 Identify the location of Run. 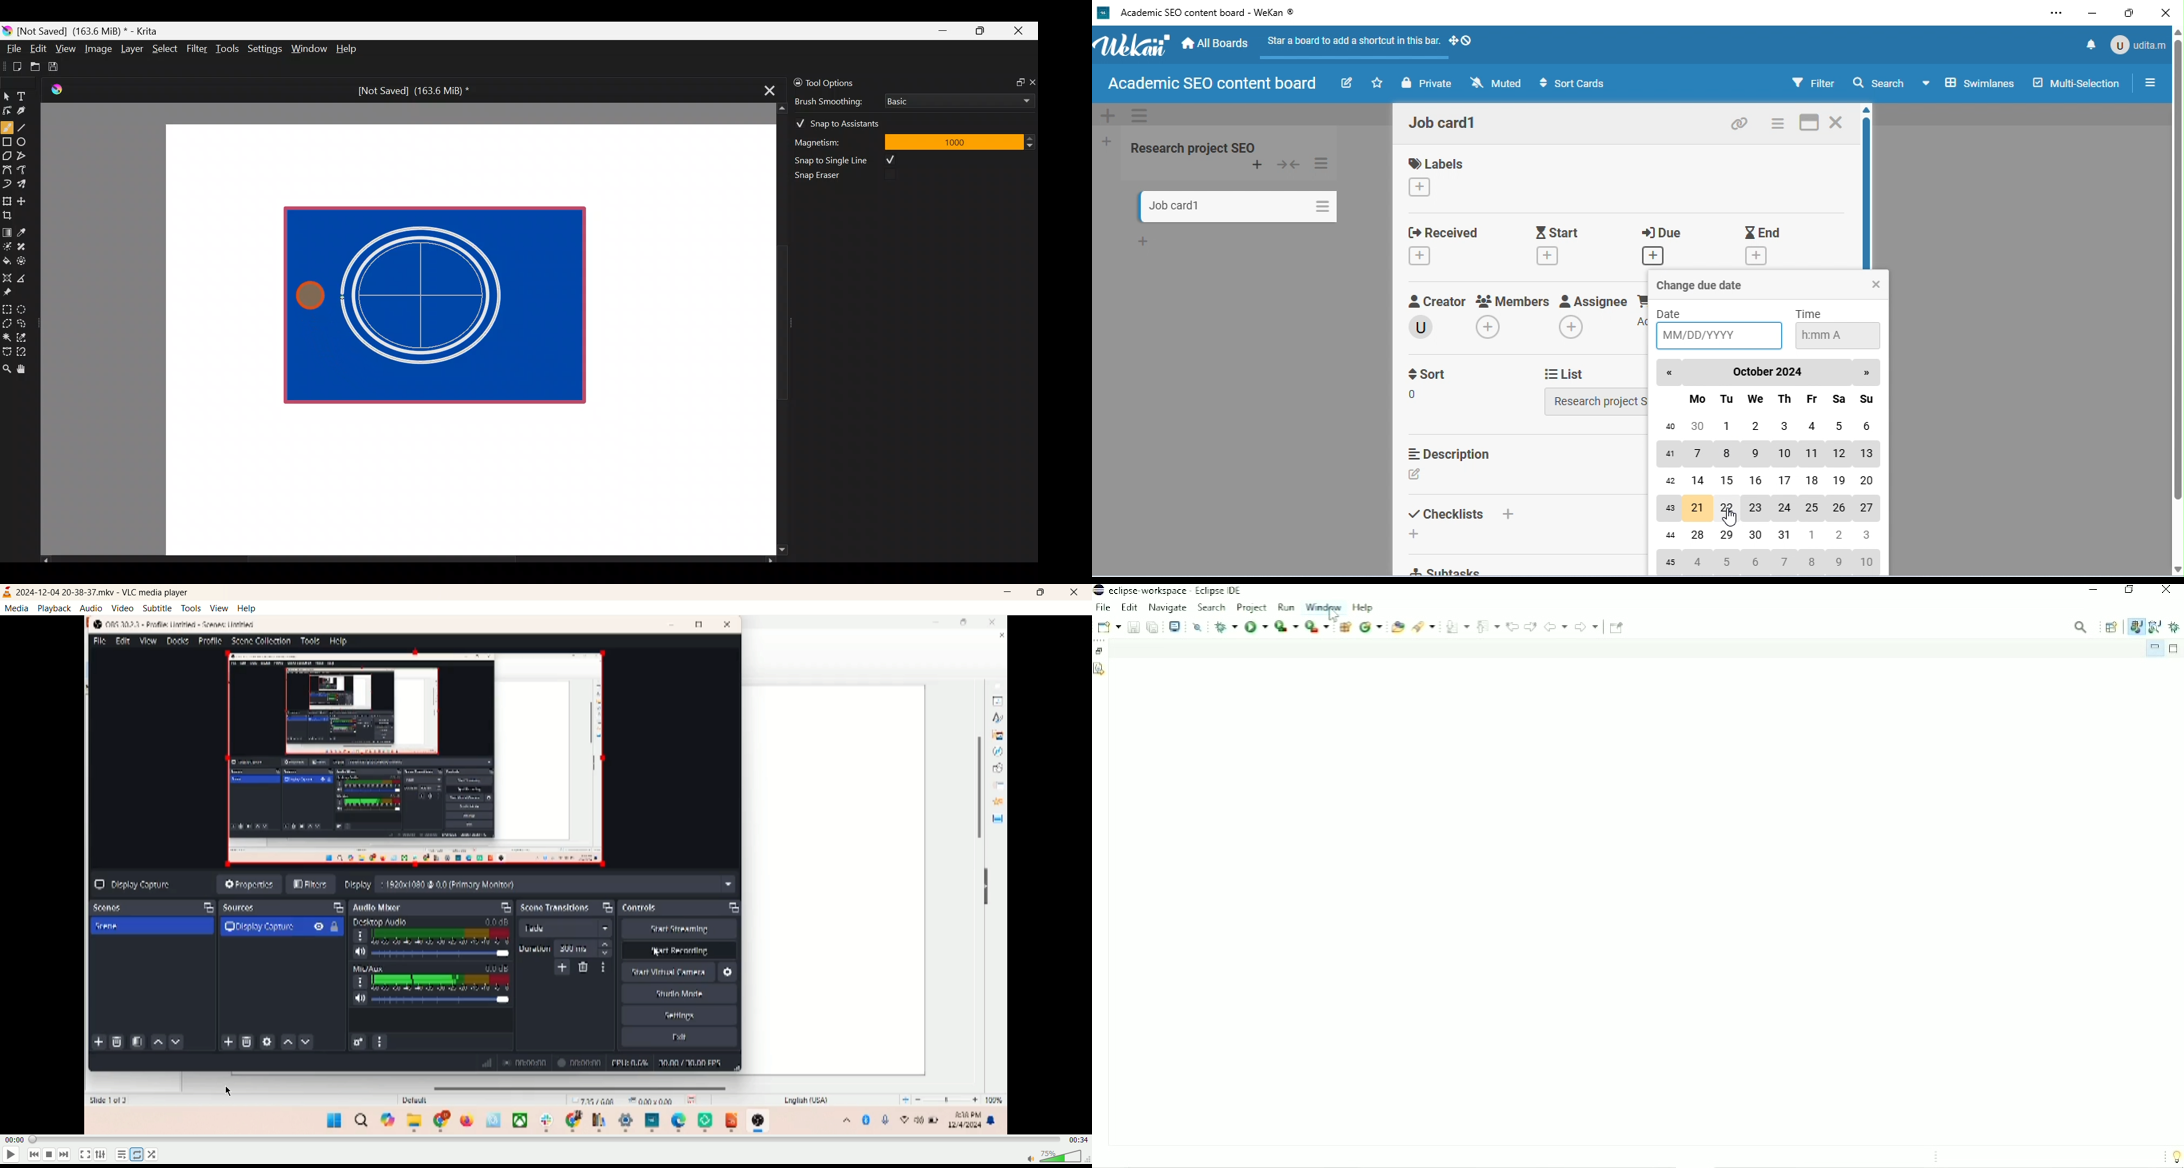
(1287, 607).